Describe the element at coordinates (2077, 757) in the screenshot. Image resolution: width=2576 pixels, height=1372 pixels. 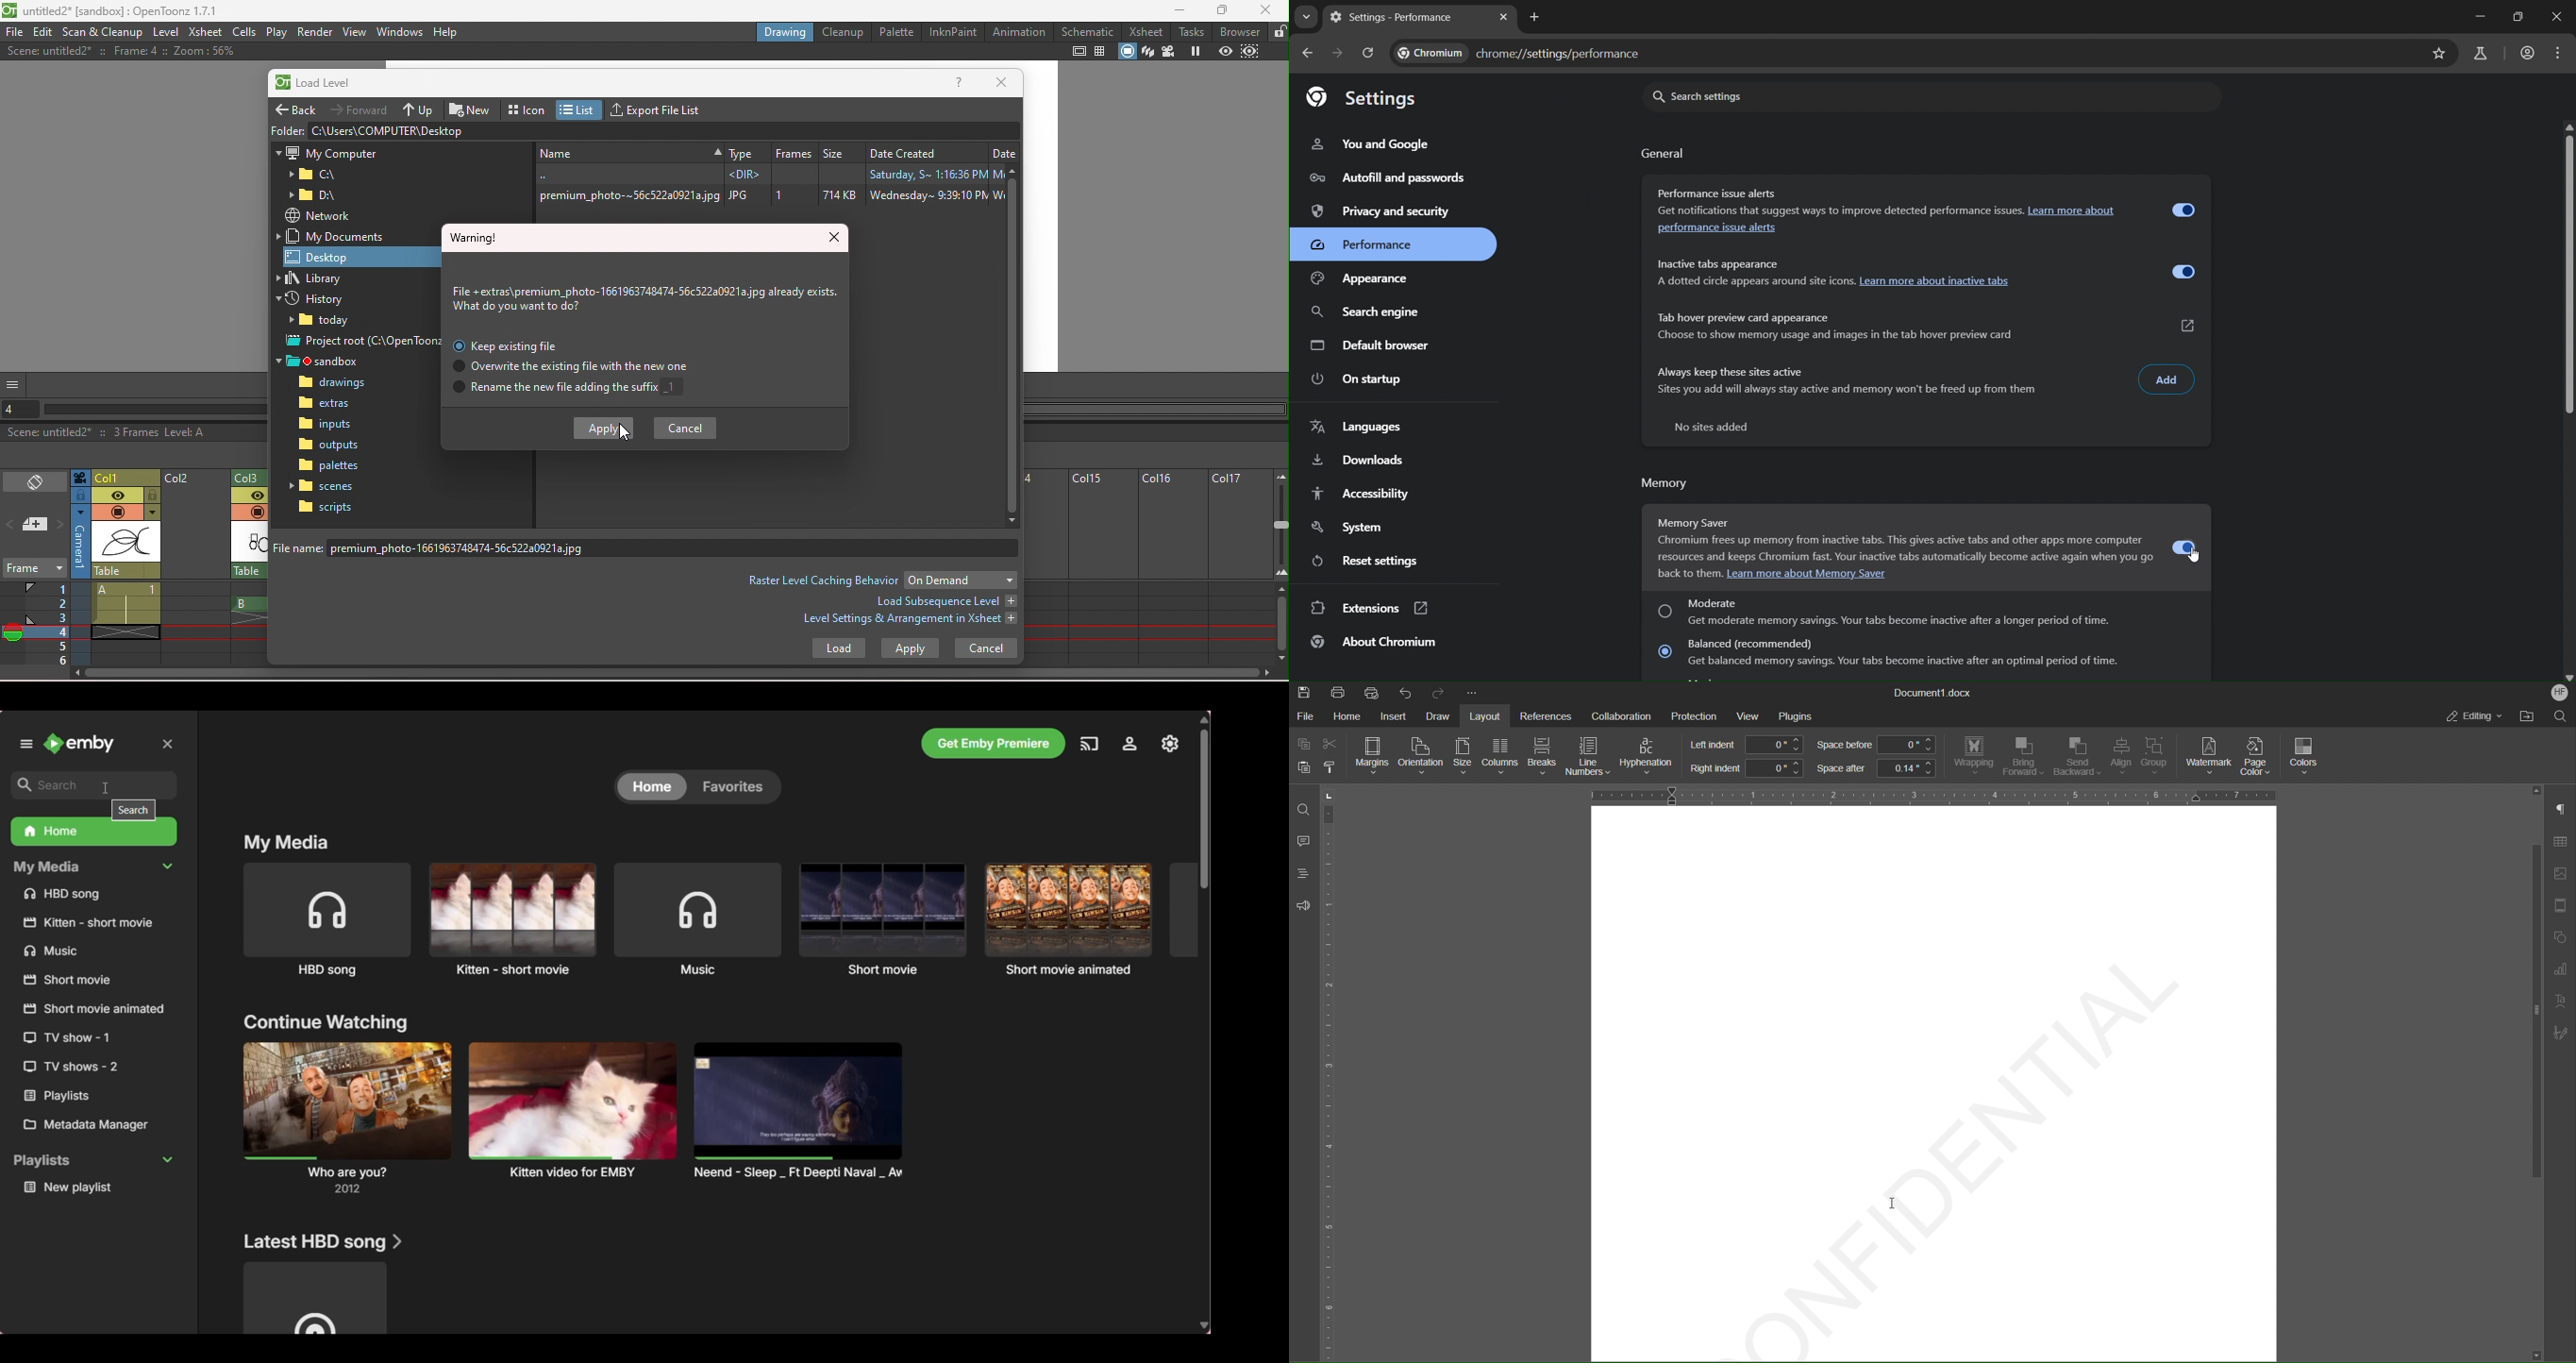
I see `Send Backward` at that location.